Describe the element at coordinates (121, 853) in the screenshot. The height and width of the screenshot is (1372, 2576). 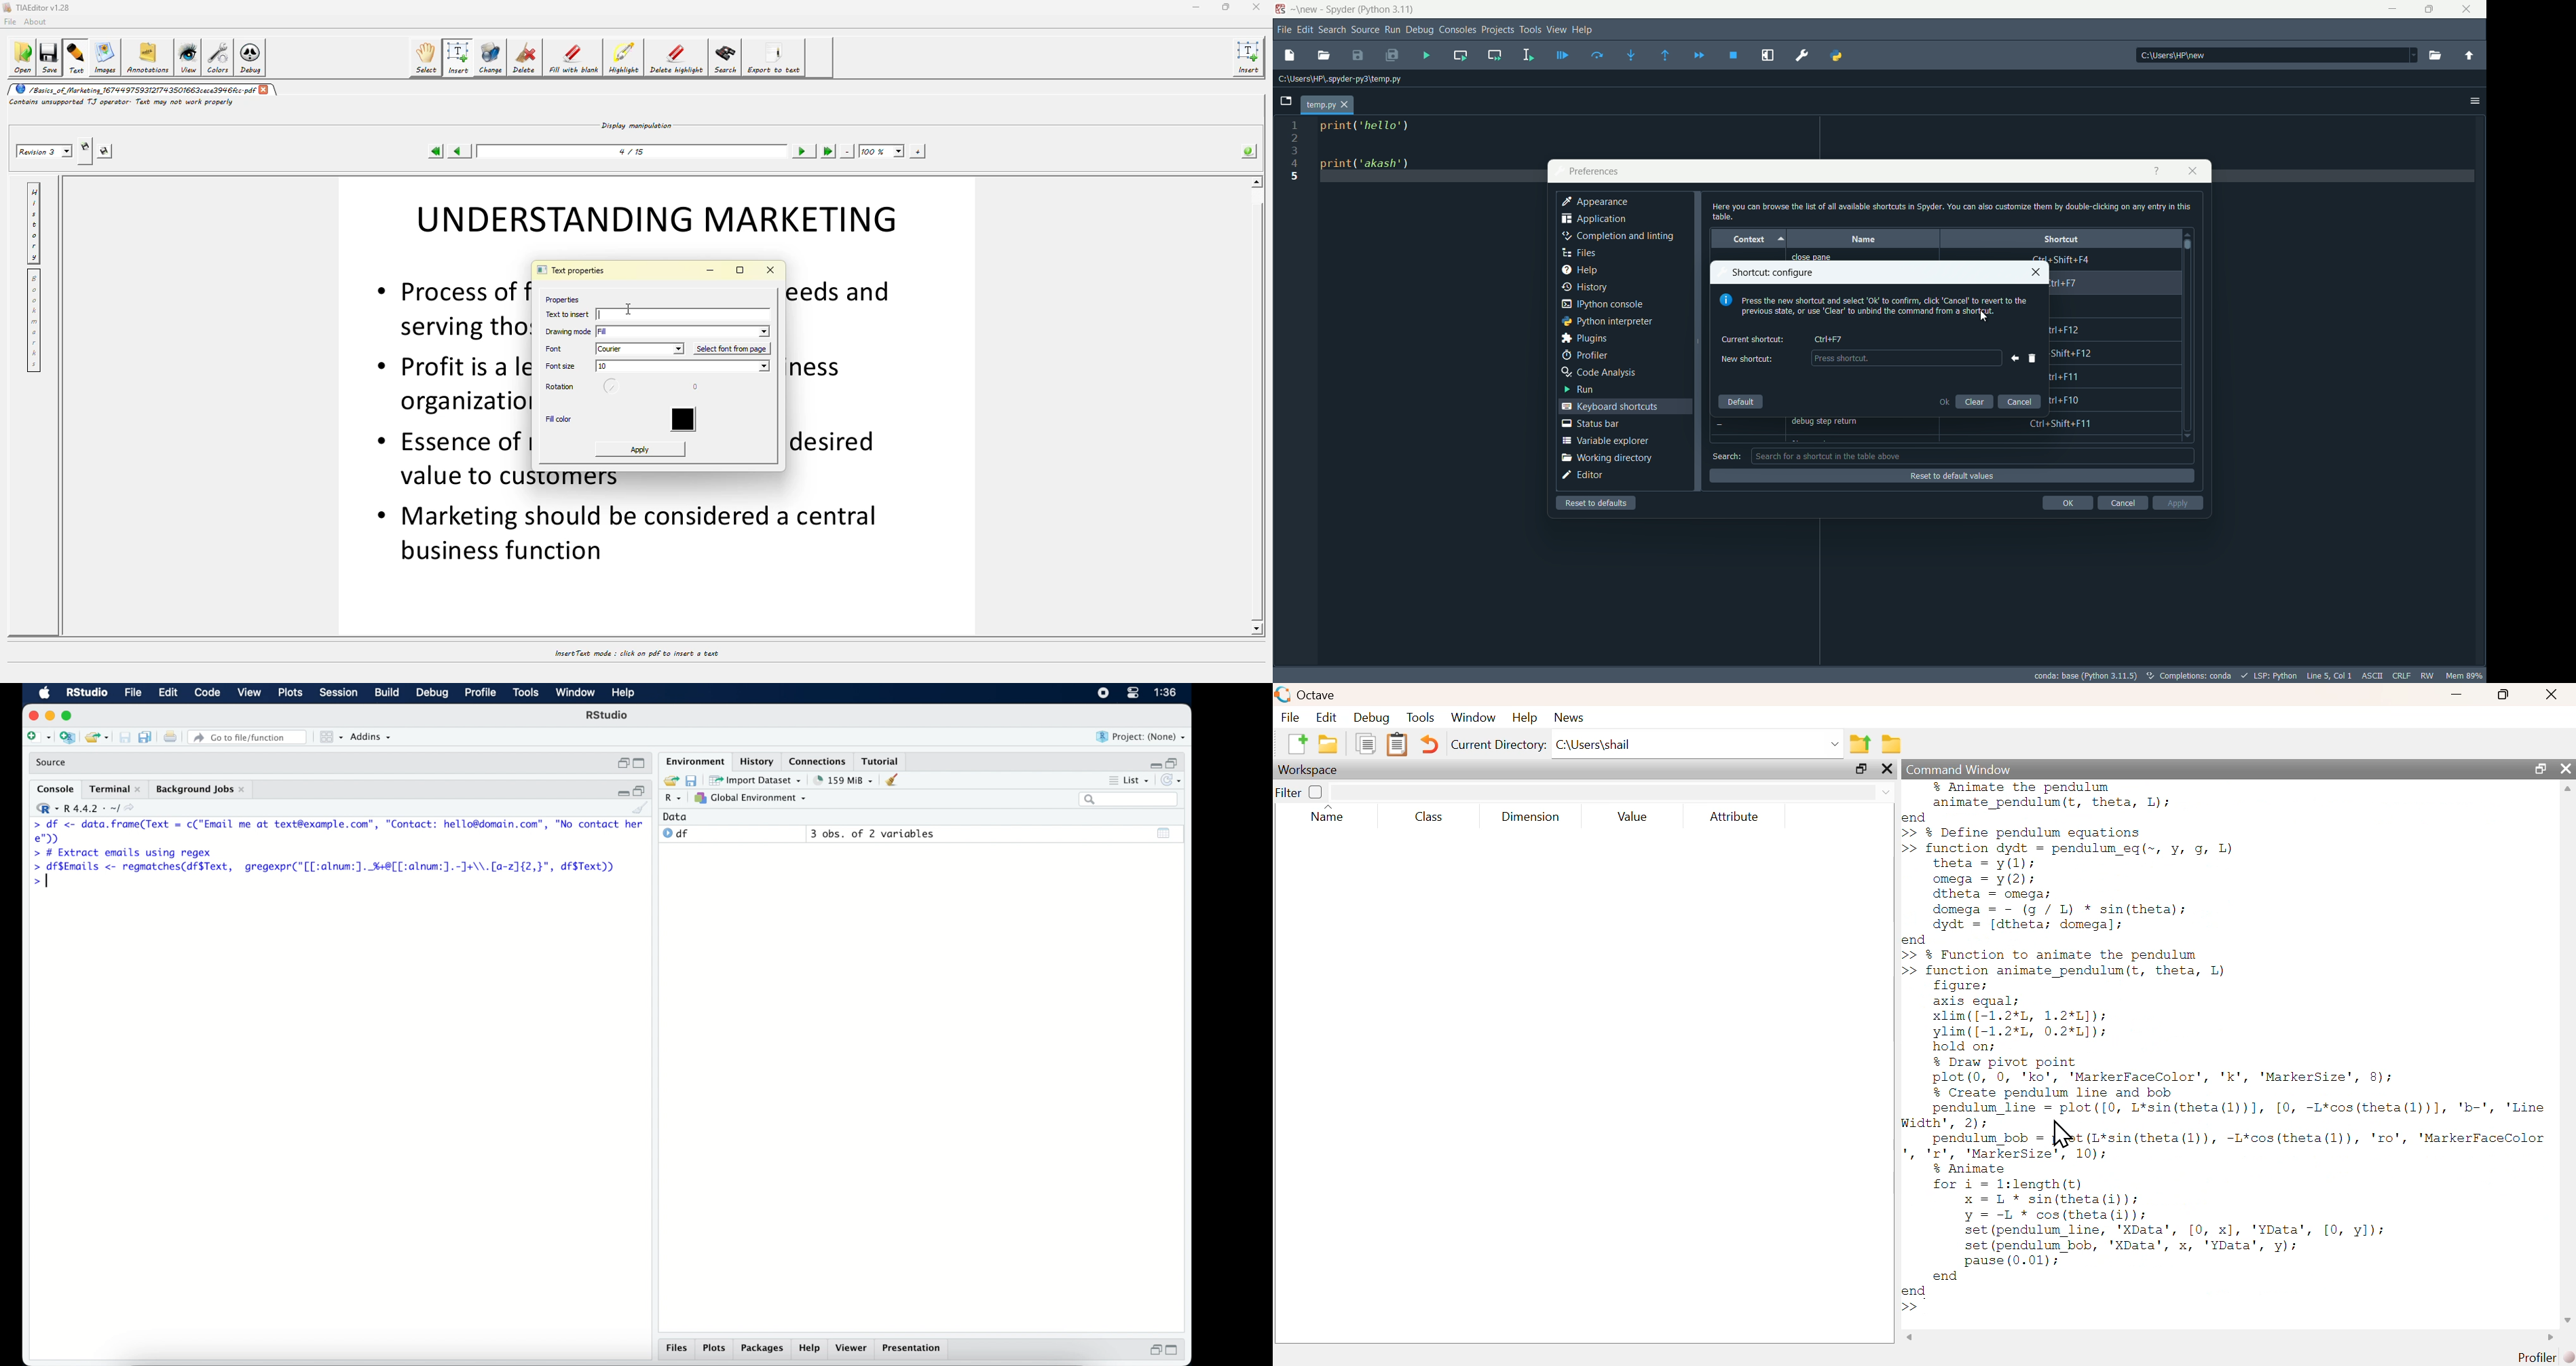
I see `> # Extract emails using regex|` at that location.